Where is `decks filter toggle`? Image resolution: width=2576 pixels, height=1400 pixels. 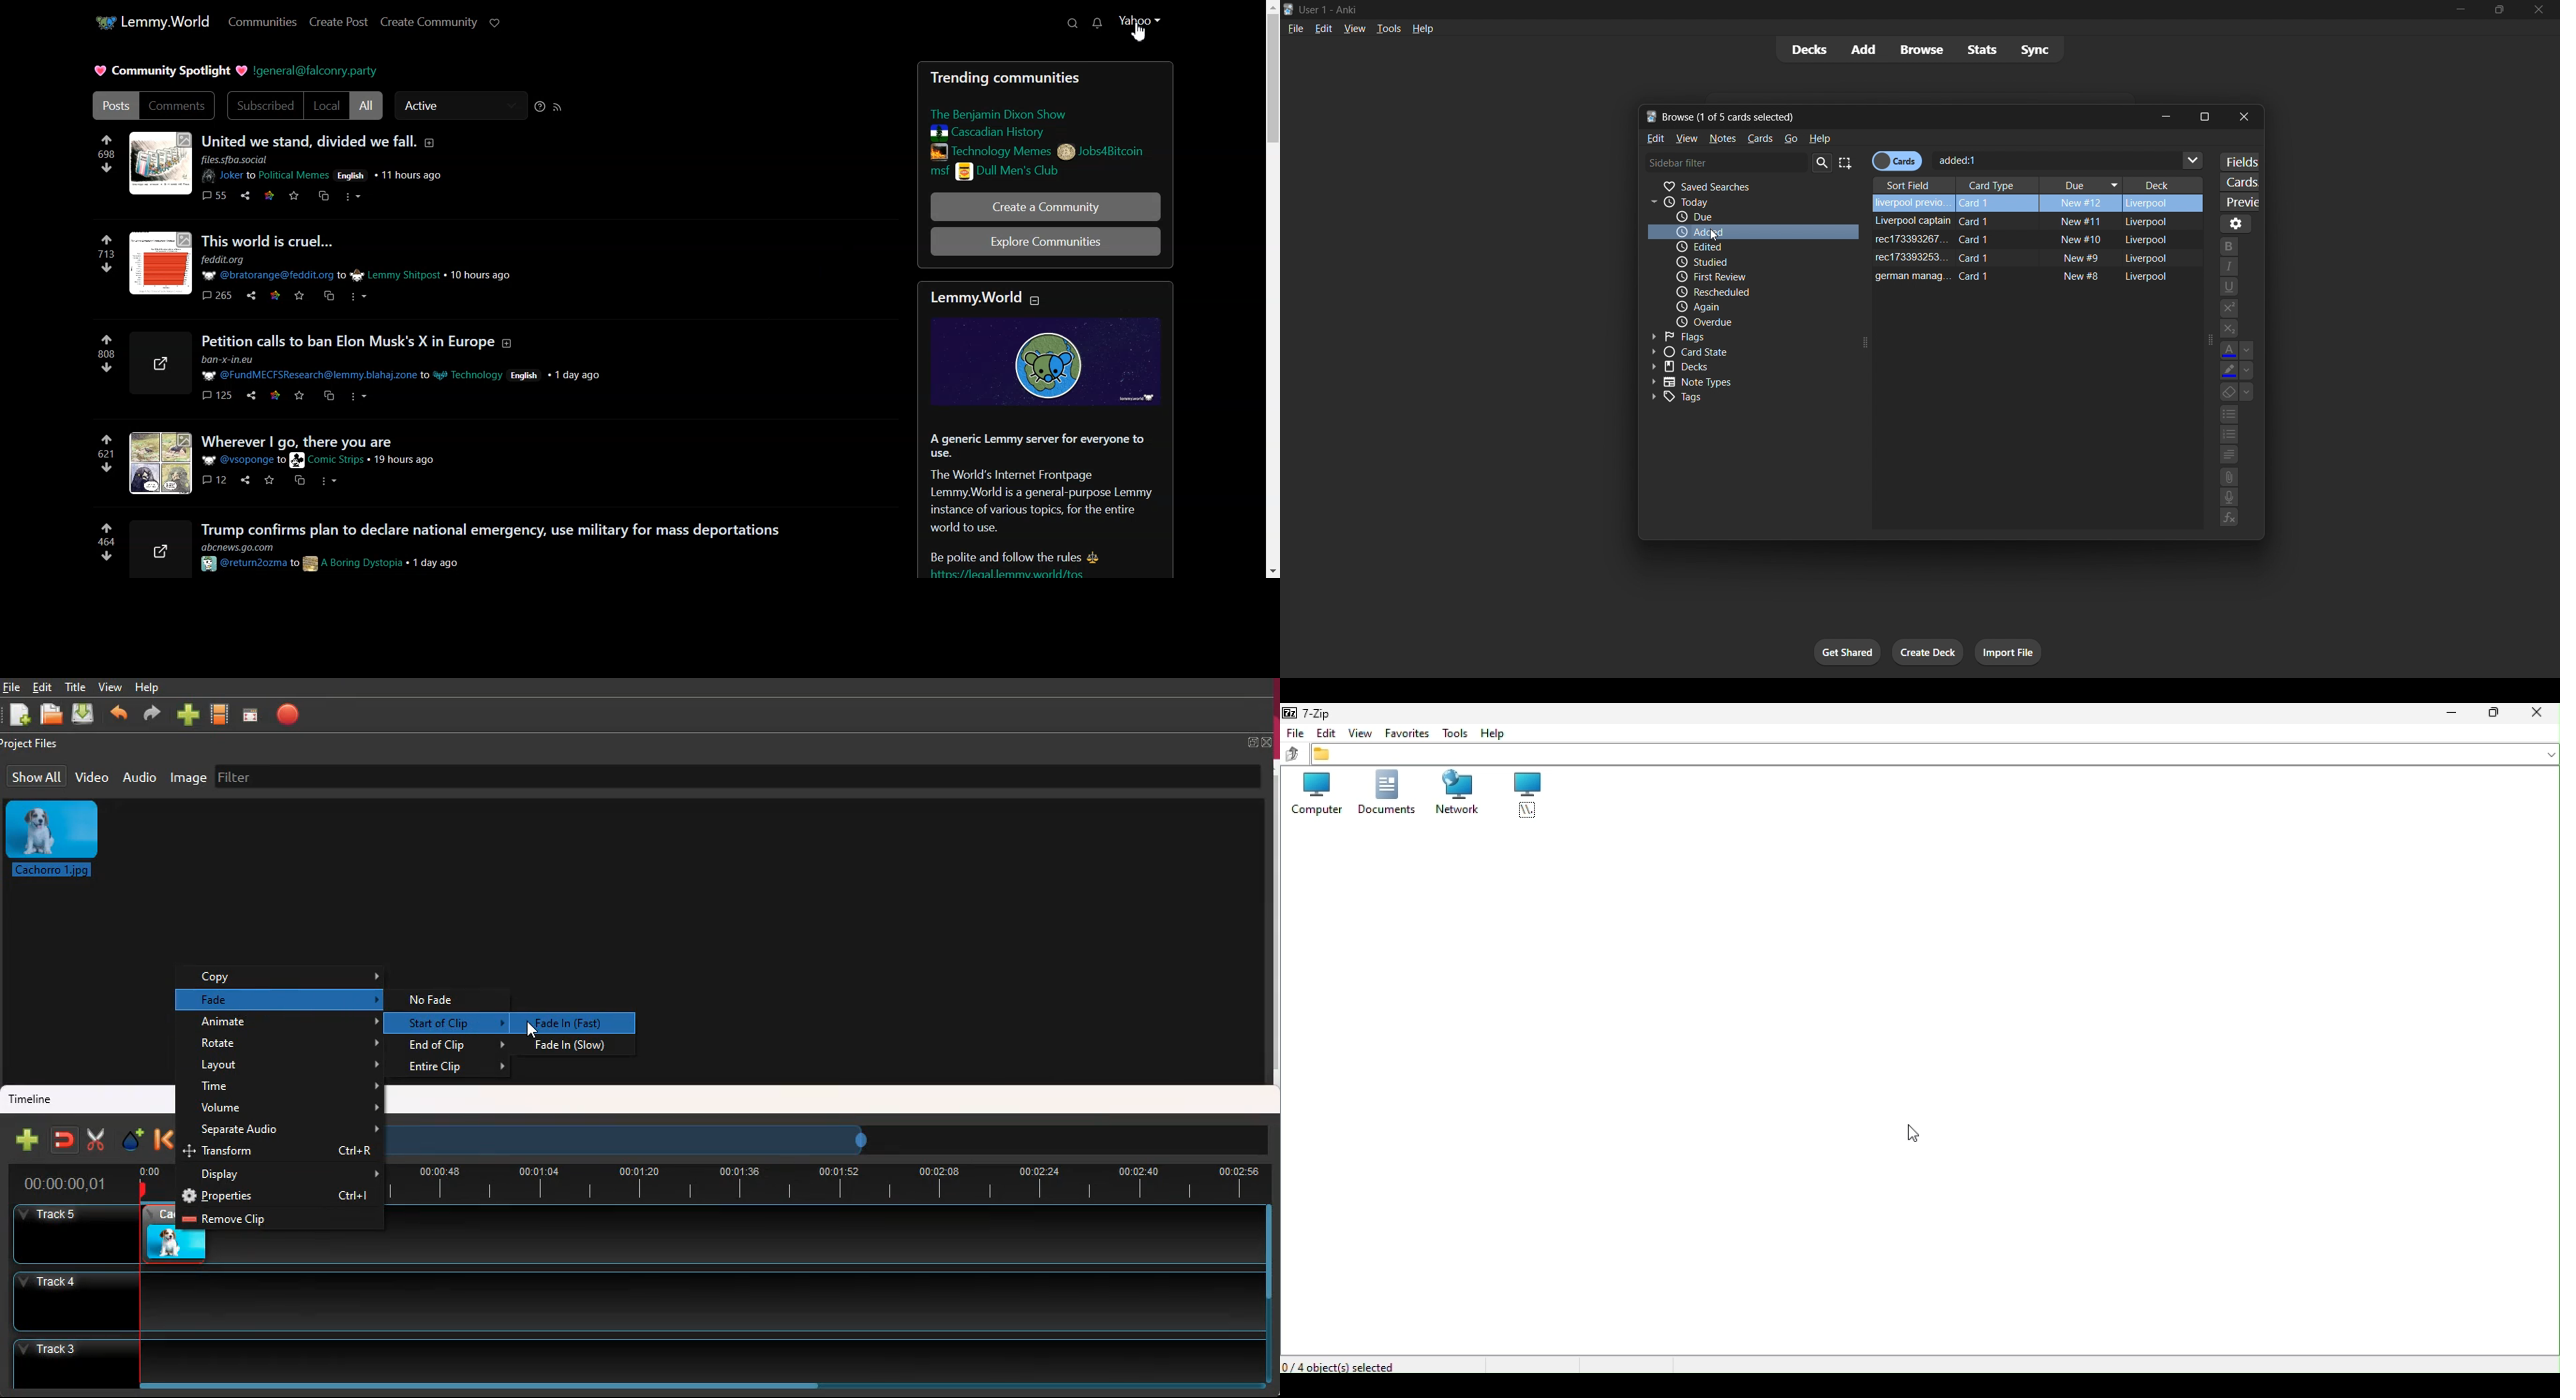 decks filter toggle is located at coordinates (1736, 370).